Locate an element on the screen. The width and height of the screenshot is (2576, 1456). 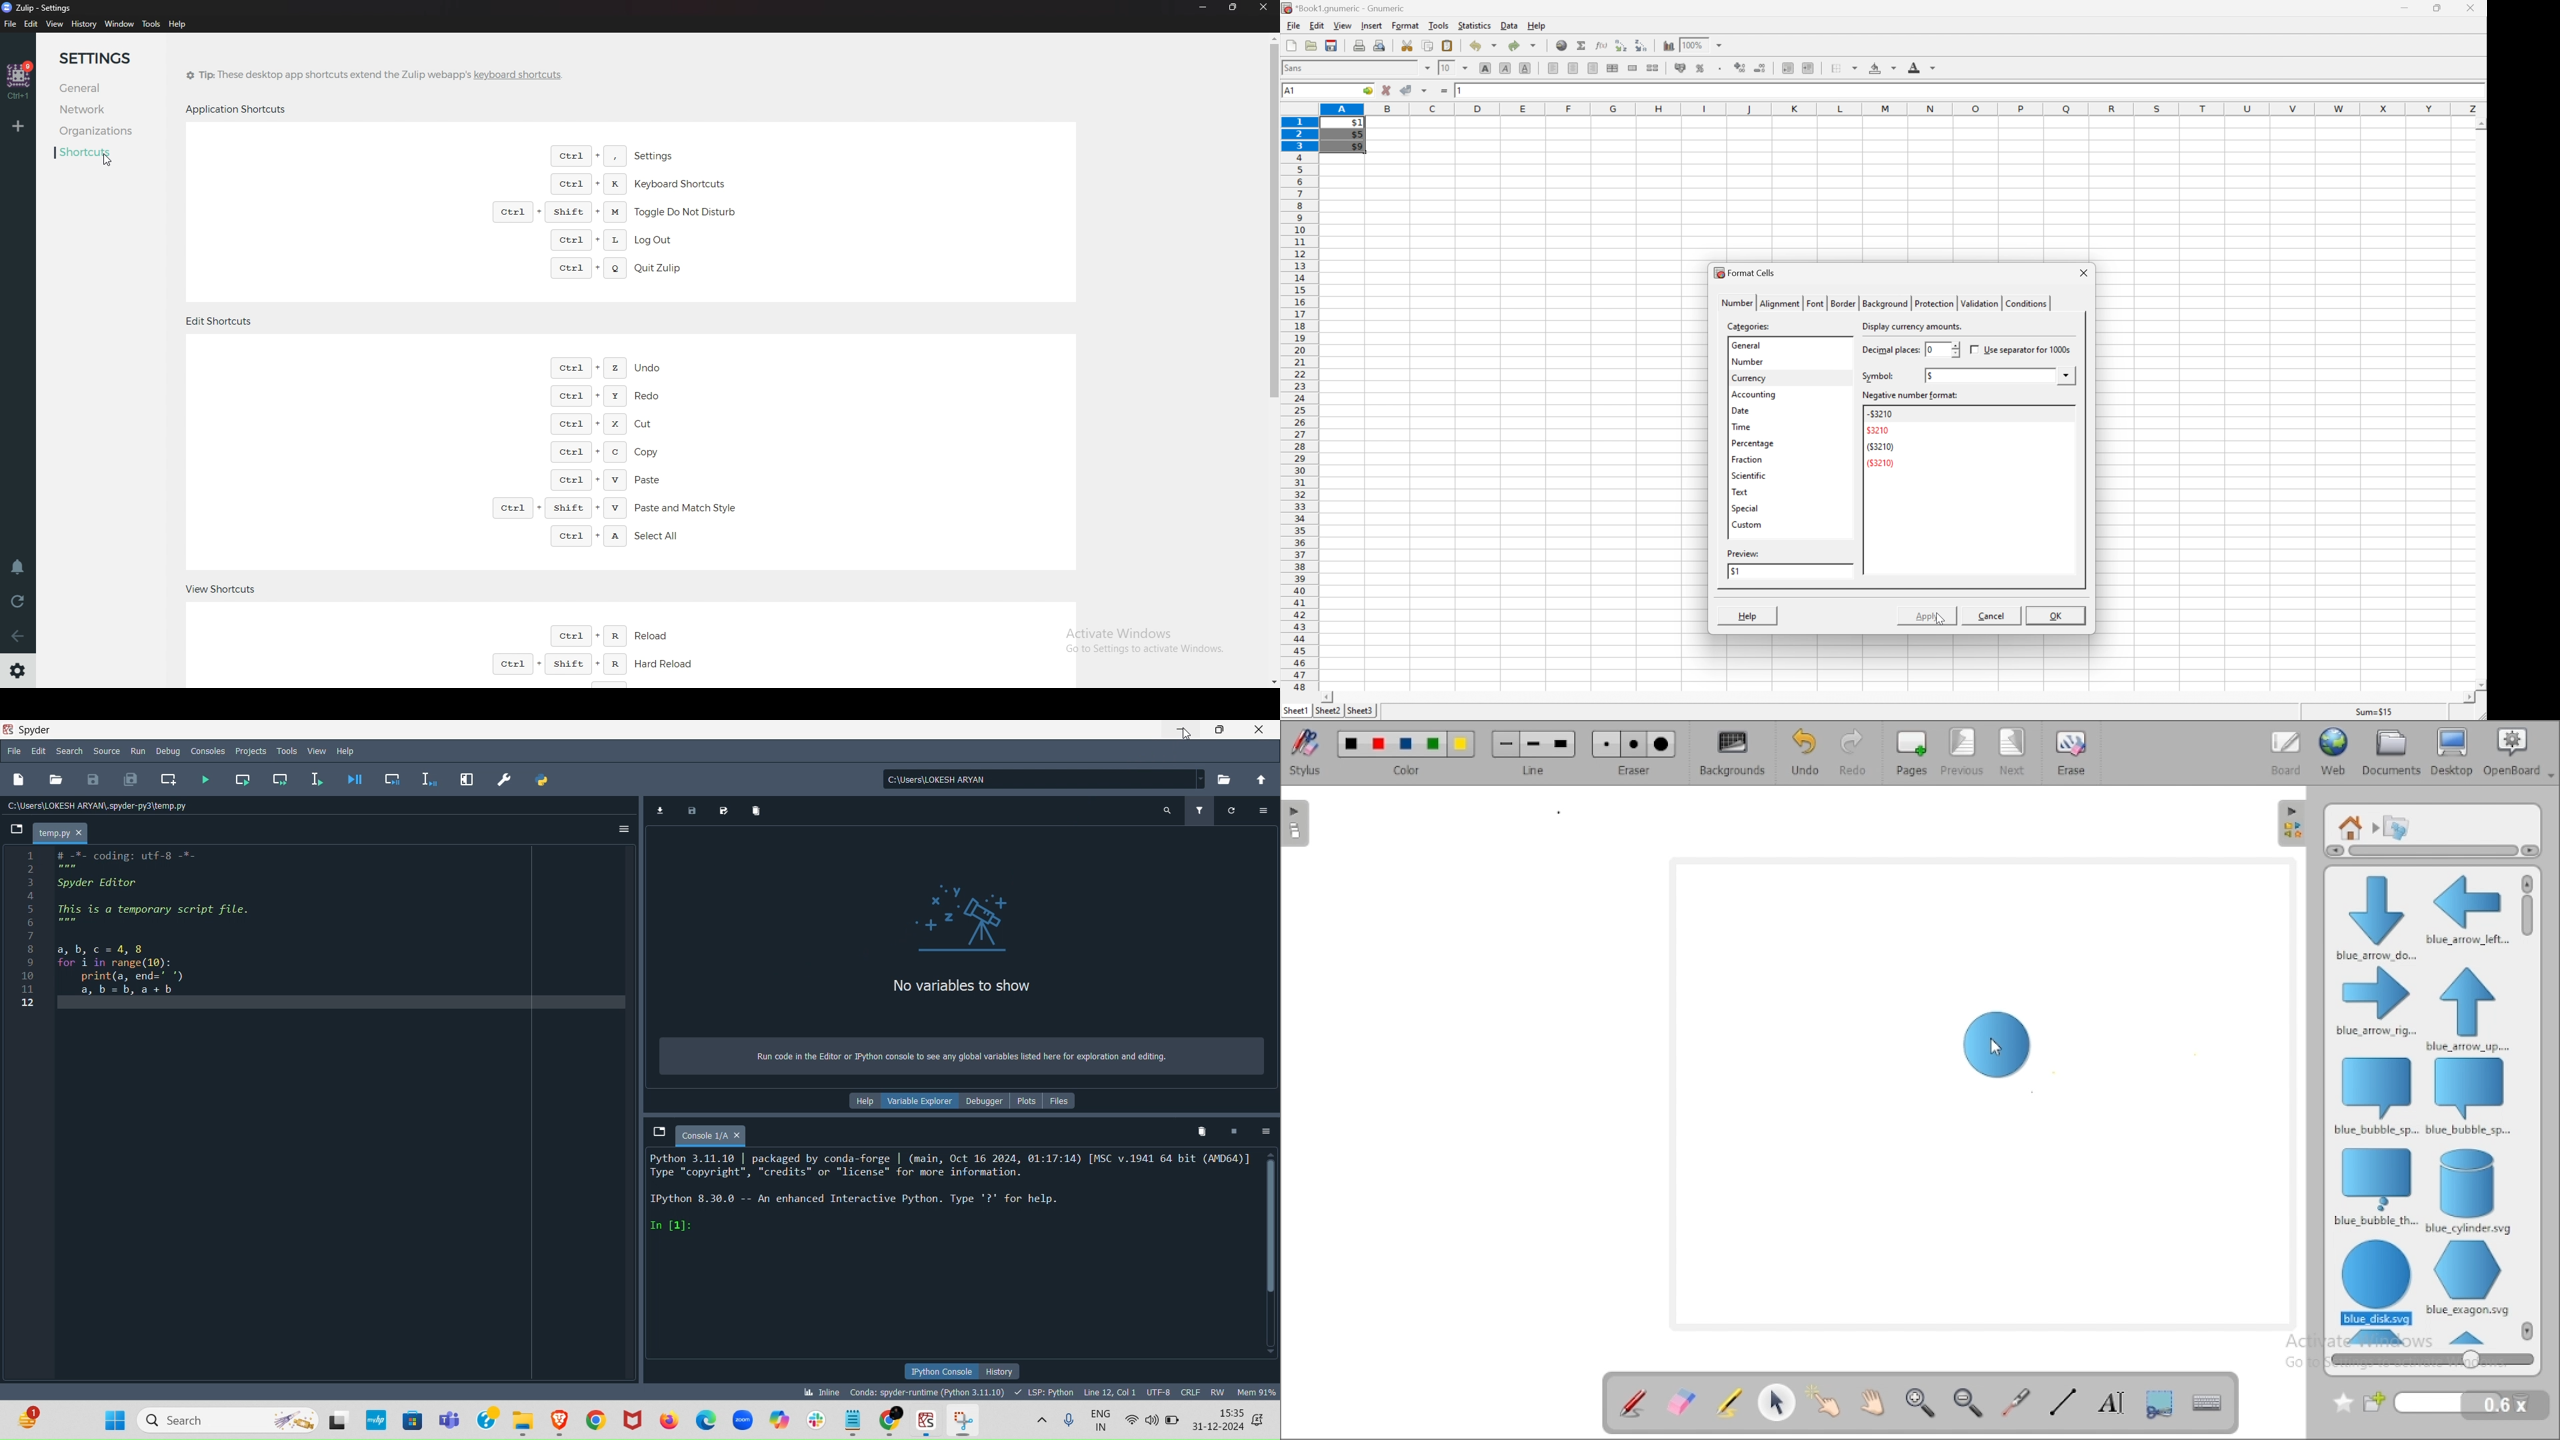
Resize is located at coordinates (1235, 8).